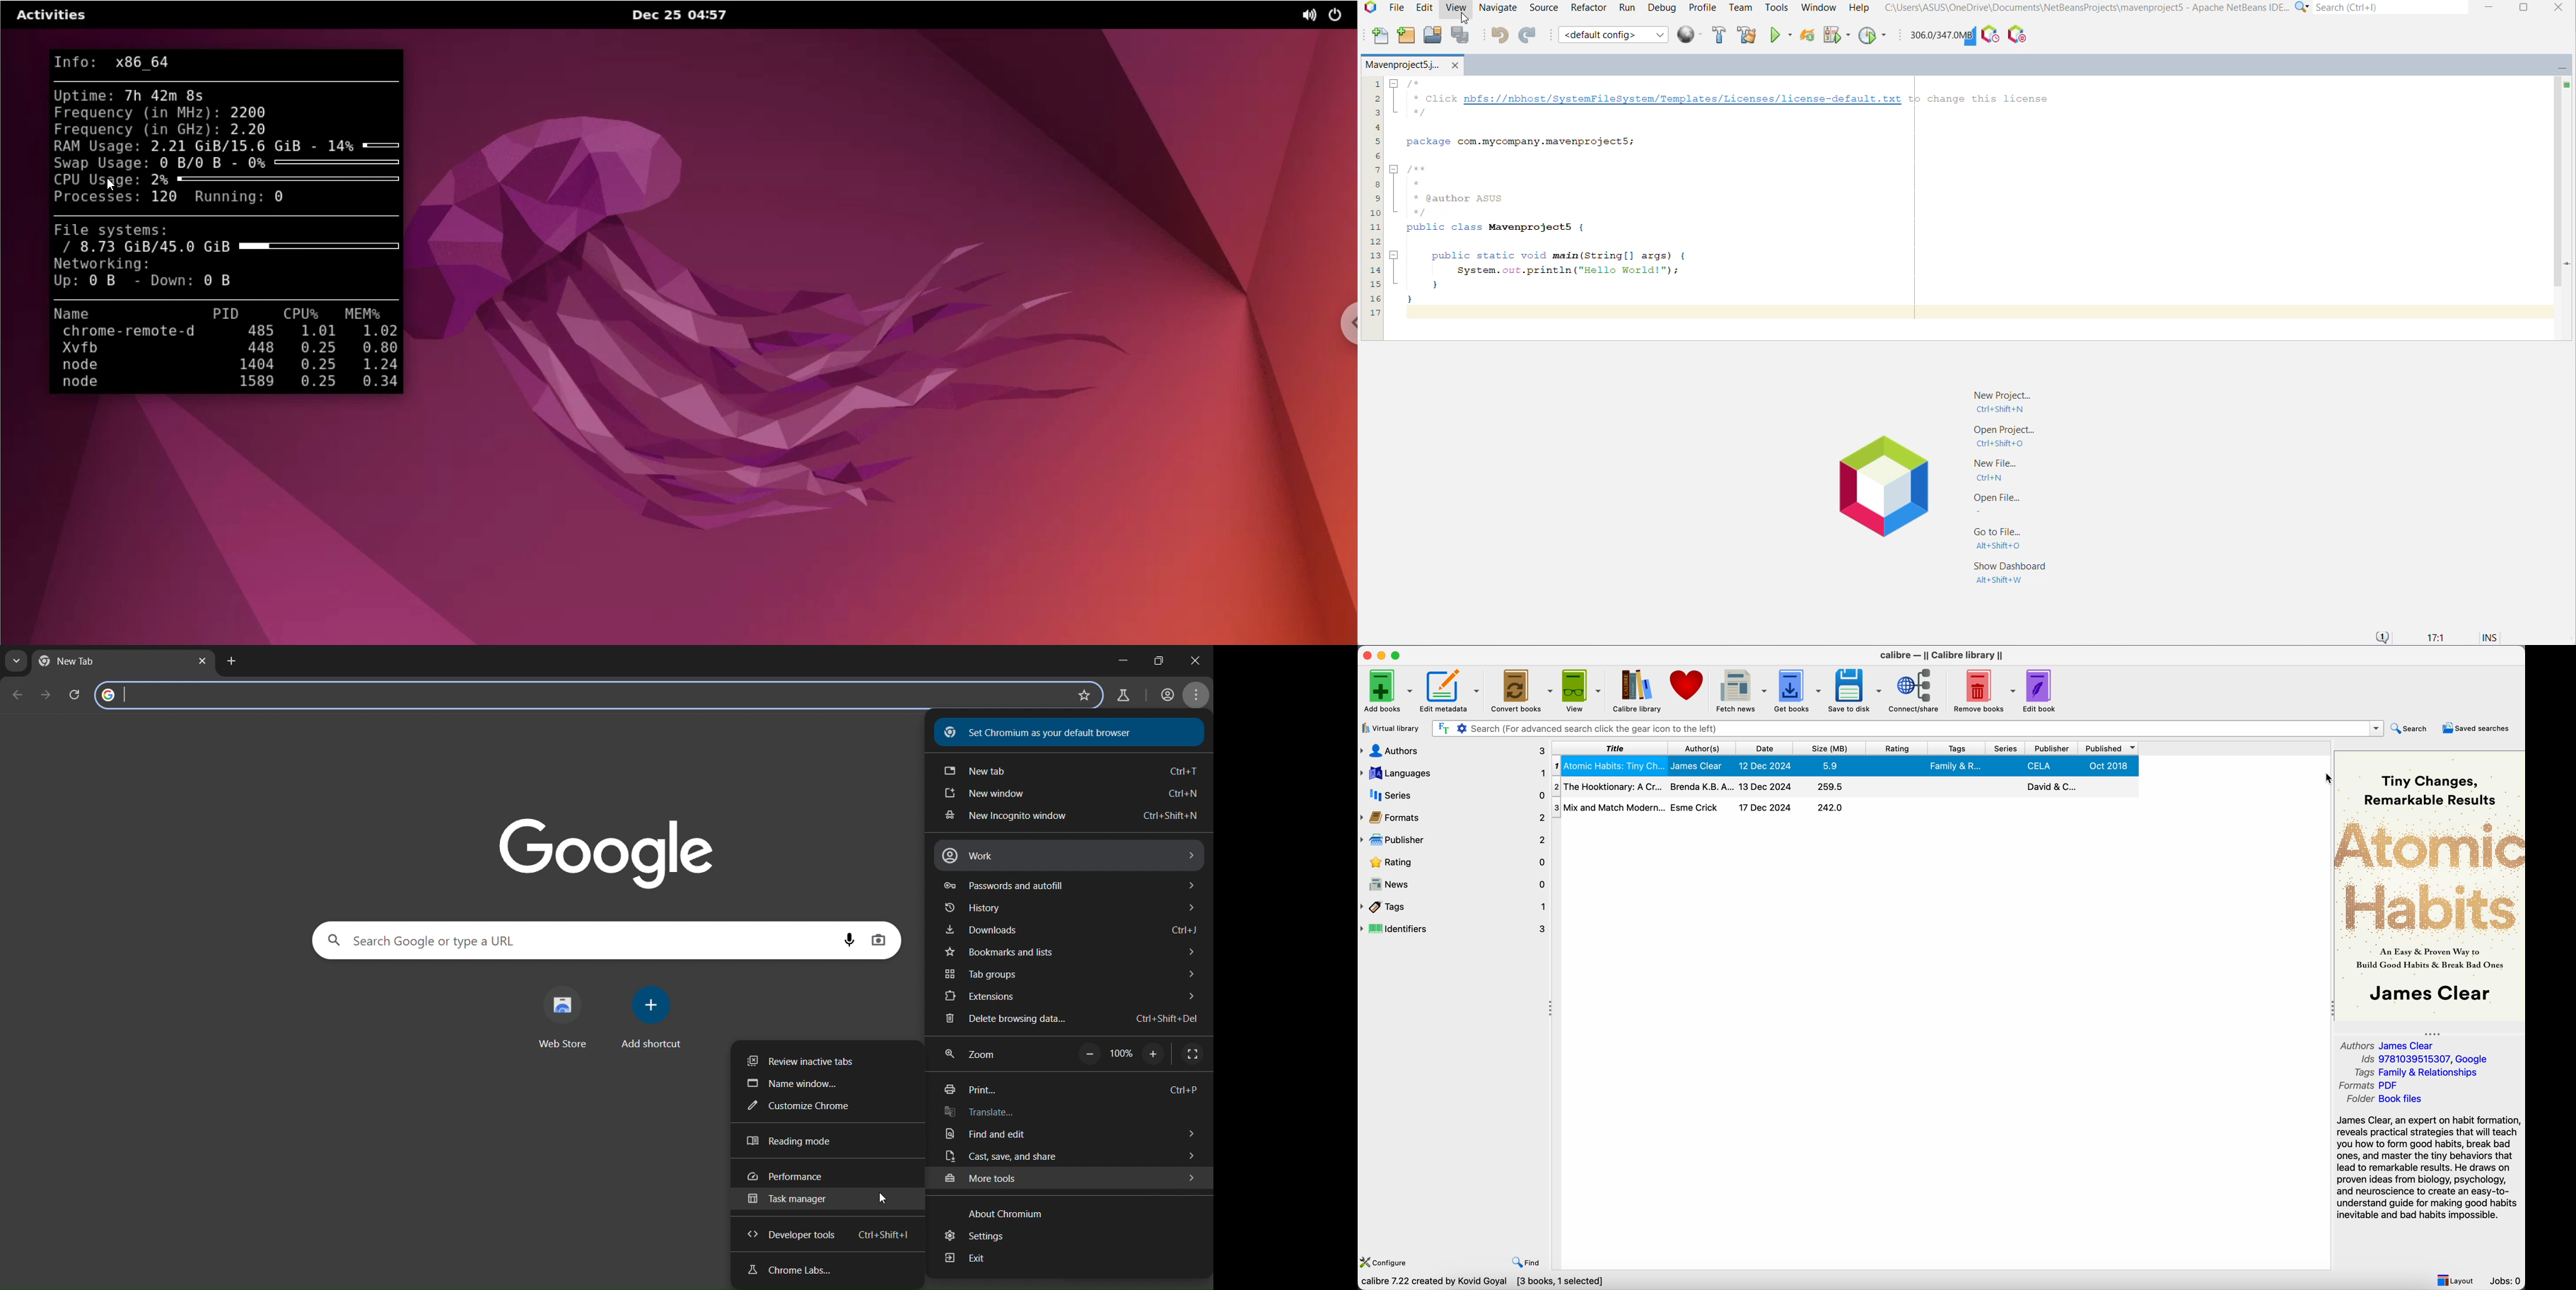  Describe the element at coordinates (2457, 1280) in the screenshot. I see `Layout` at that location.